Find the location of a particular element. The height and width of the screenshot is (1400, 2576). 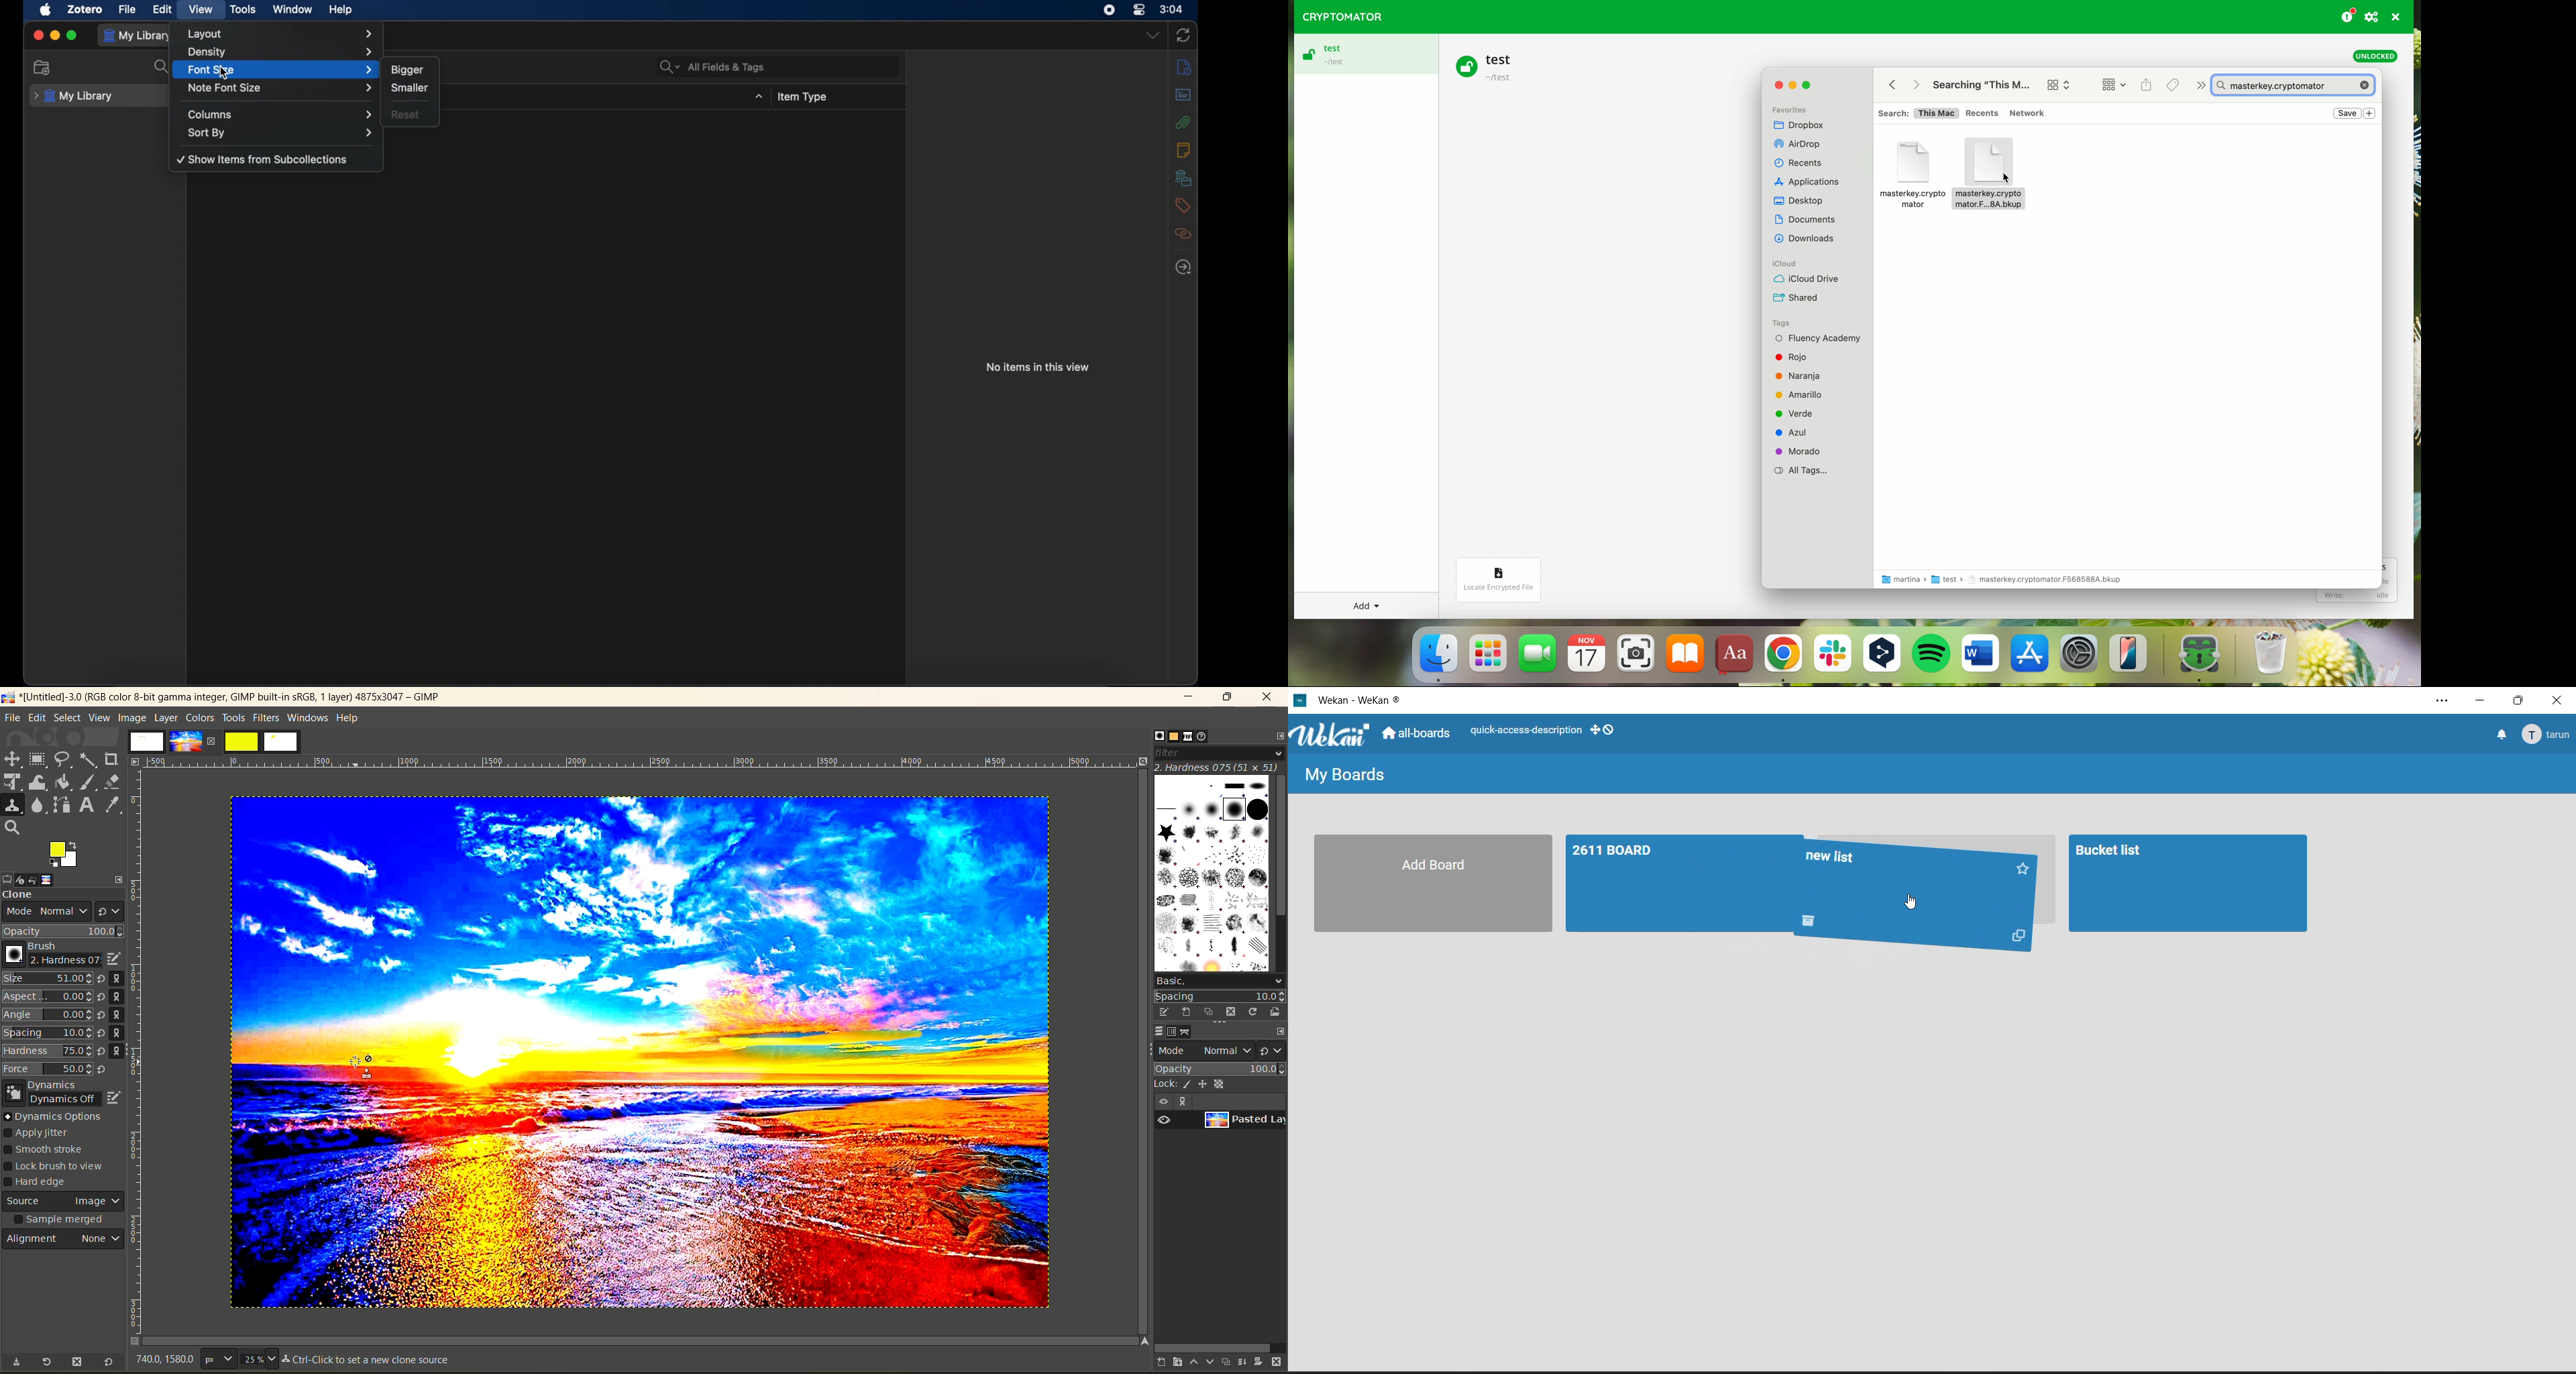

channels is located at coordinates (1174, 1032).